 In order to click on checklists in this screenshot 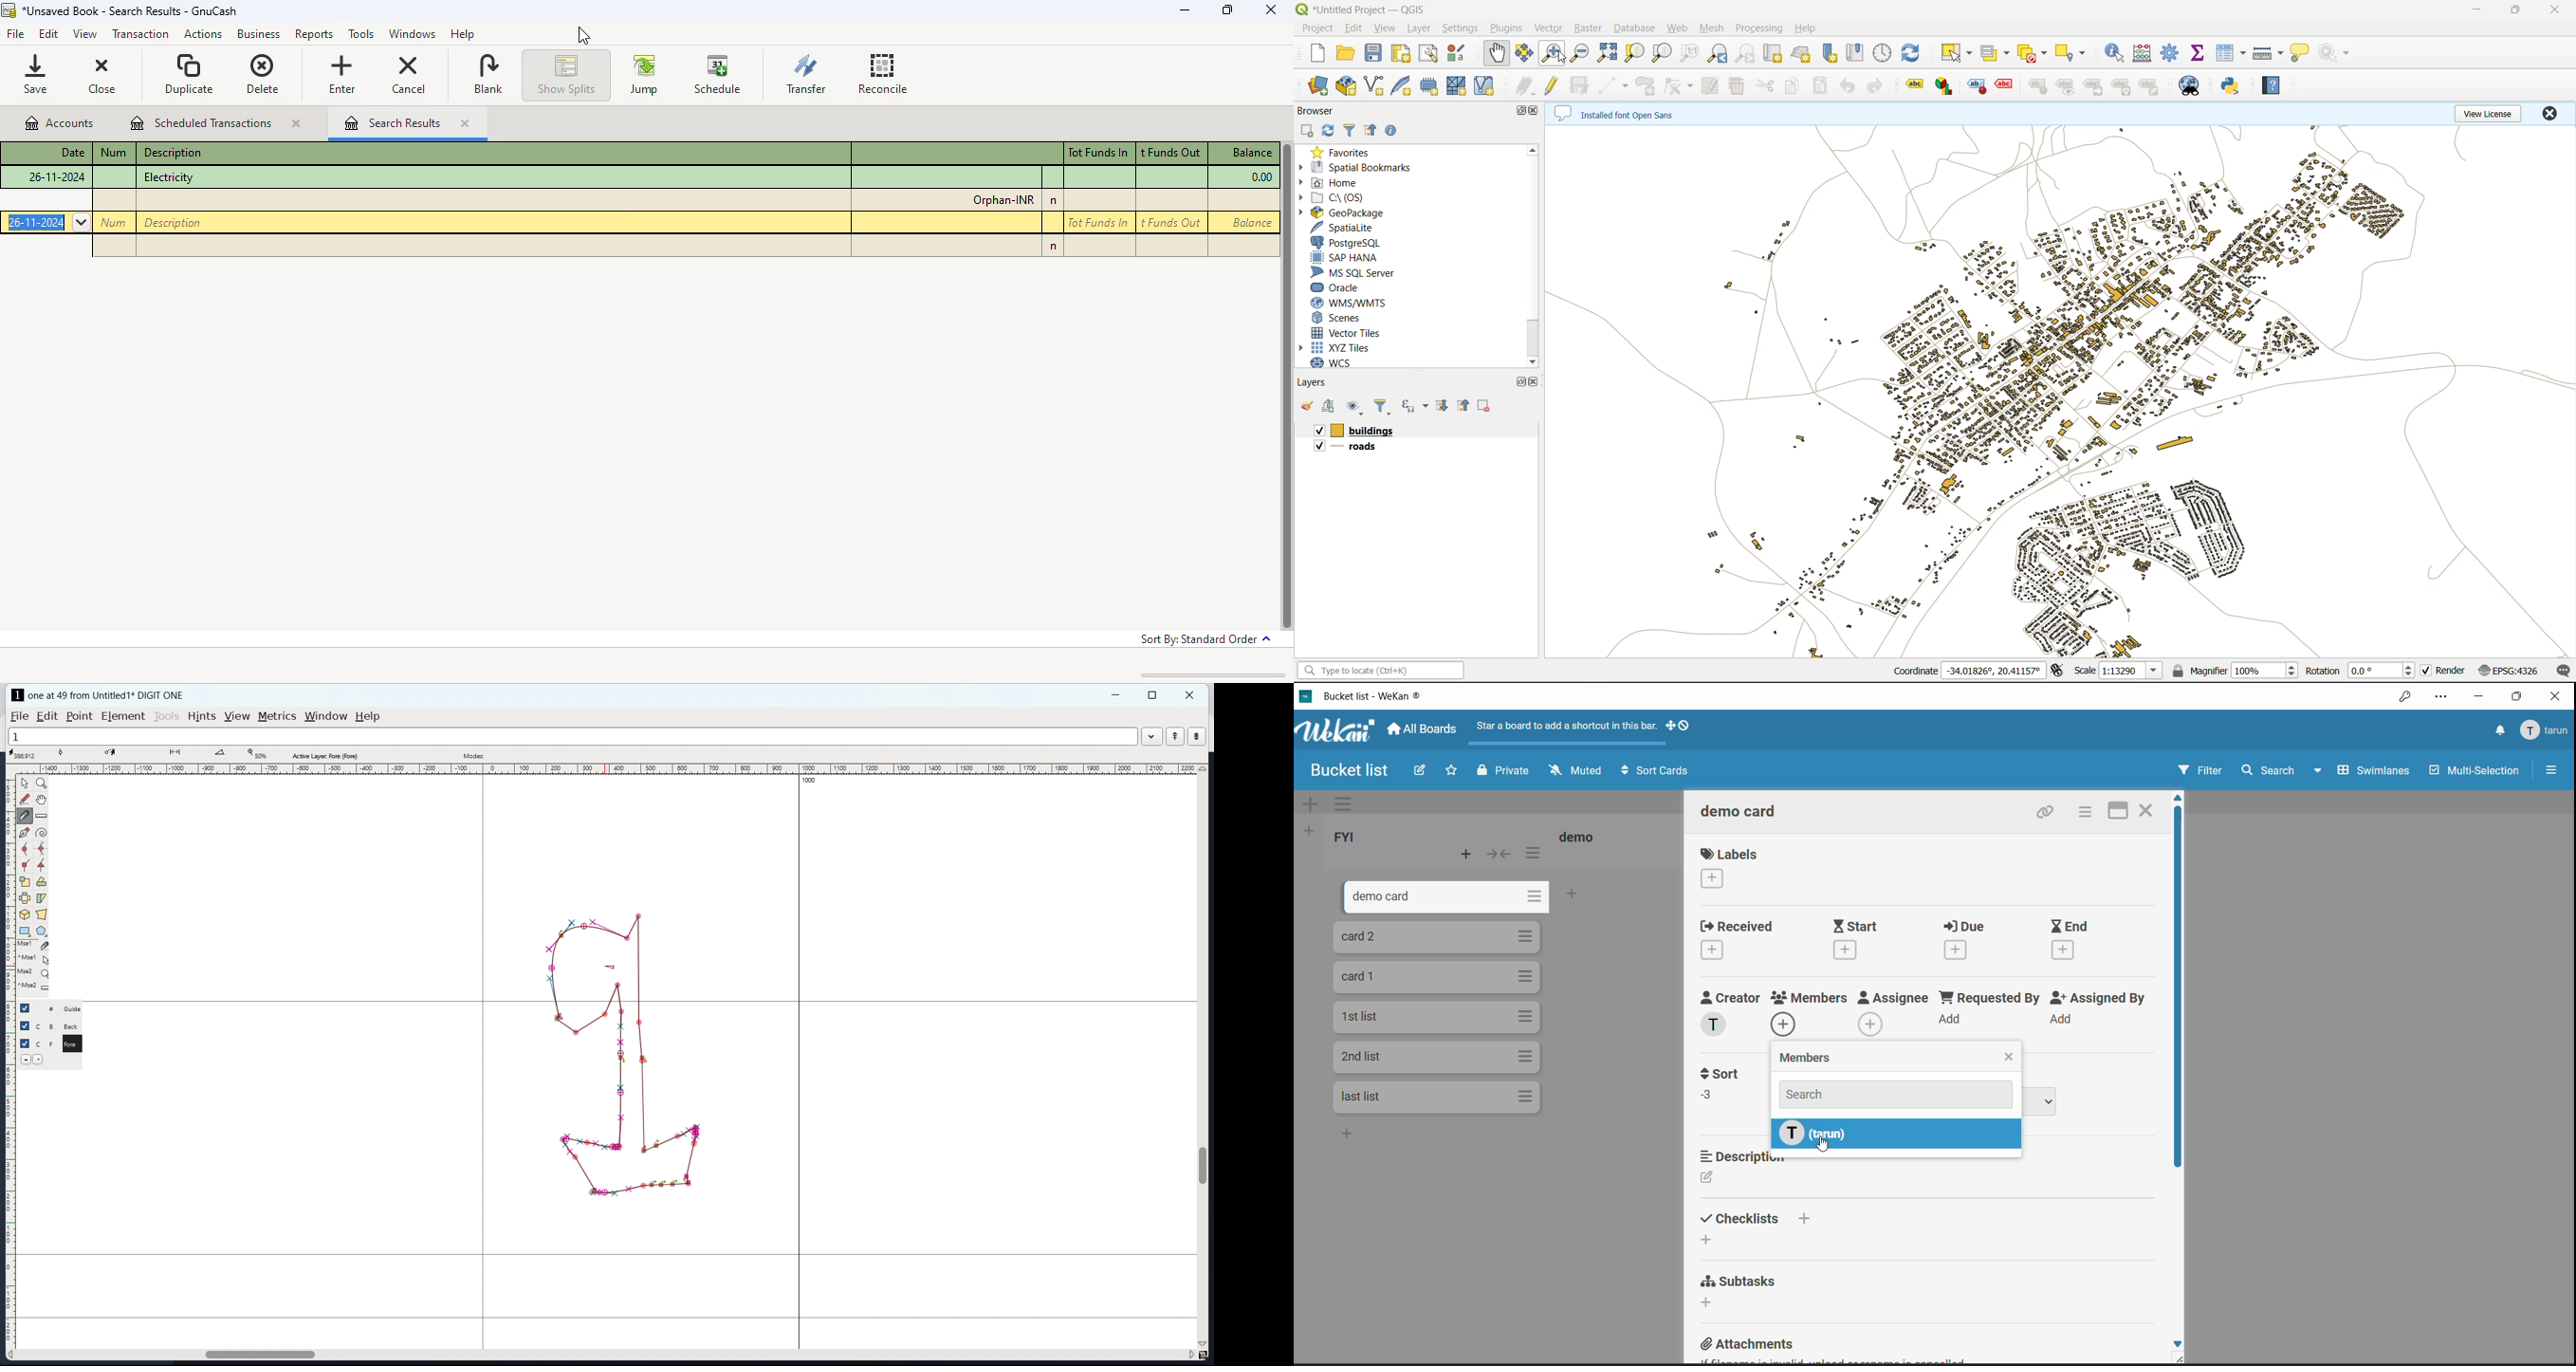, I will do `click(1763, 1219)`.